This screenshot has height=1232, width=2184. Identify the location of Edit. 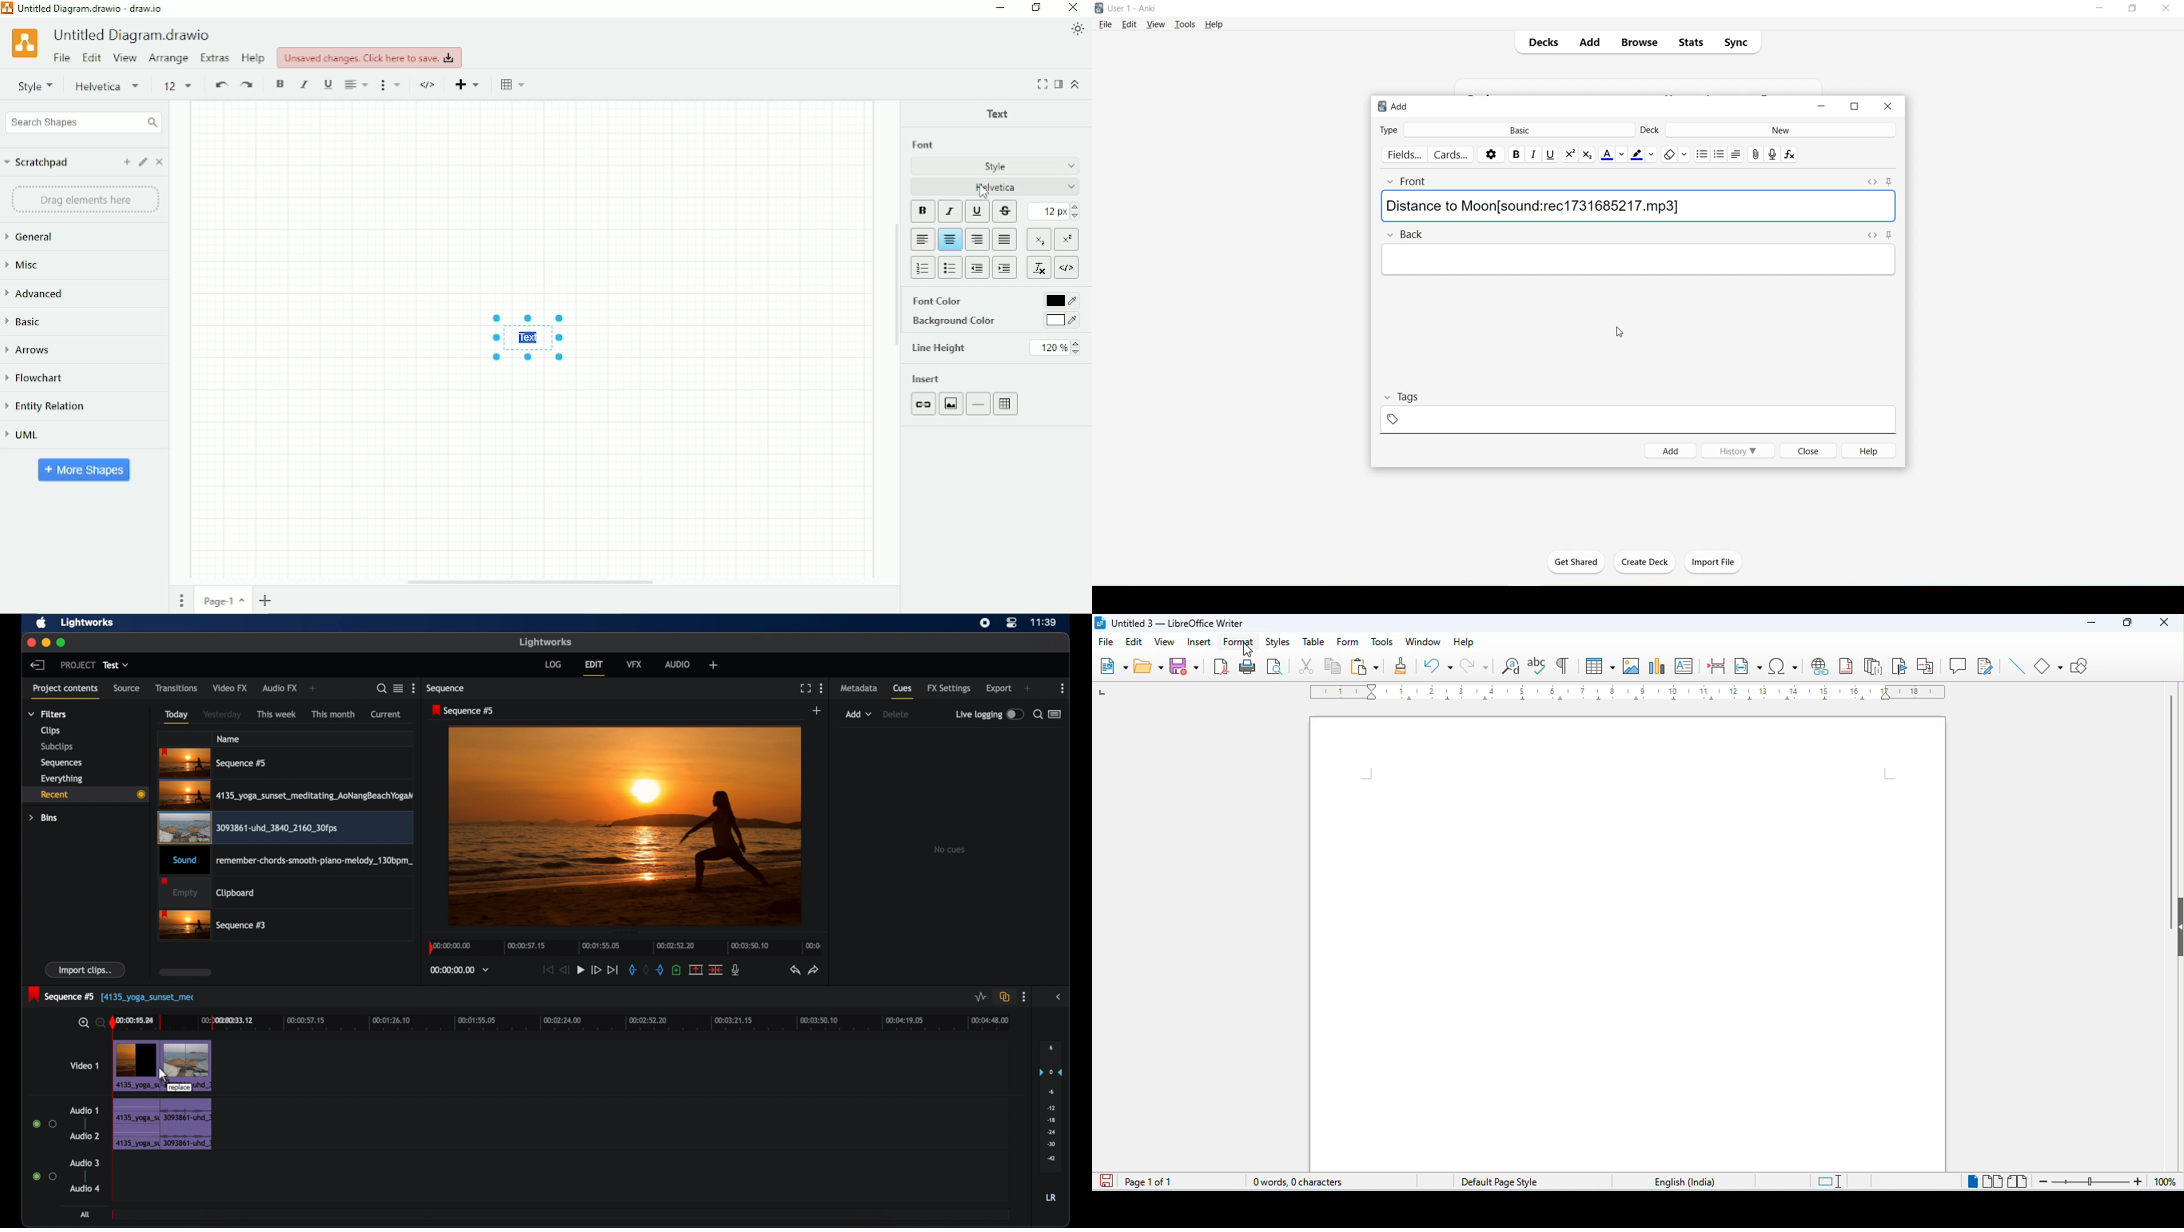
(92, 58).